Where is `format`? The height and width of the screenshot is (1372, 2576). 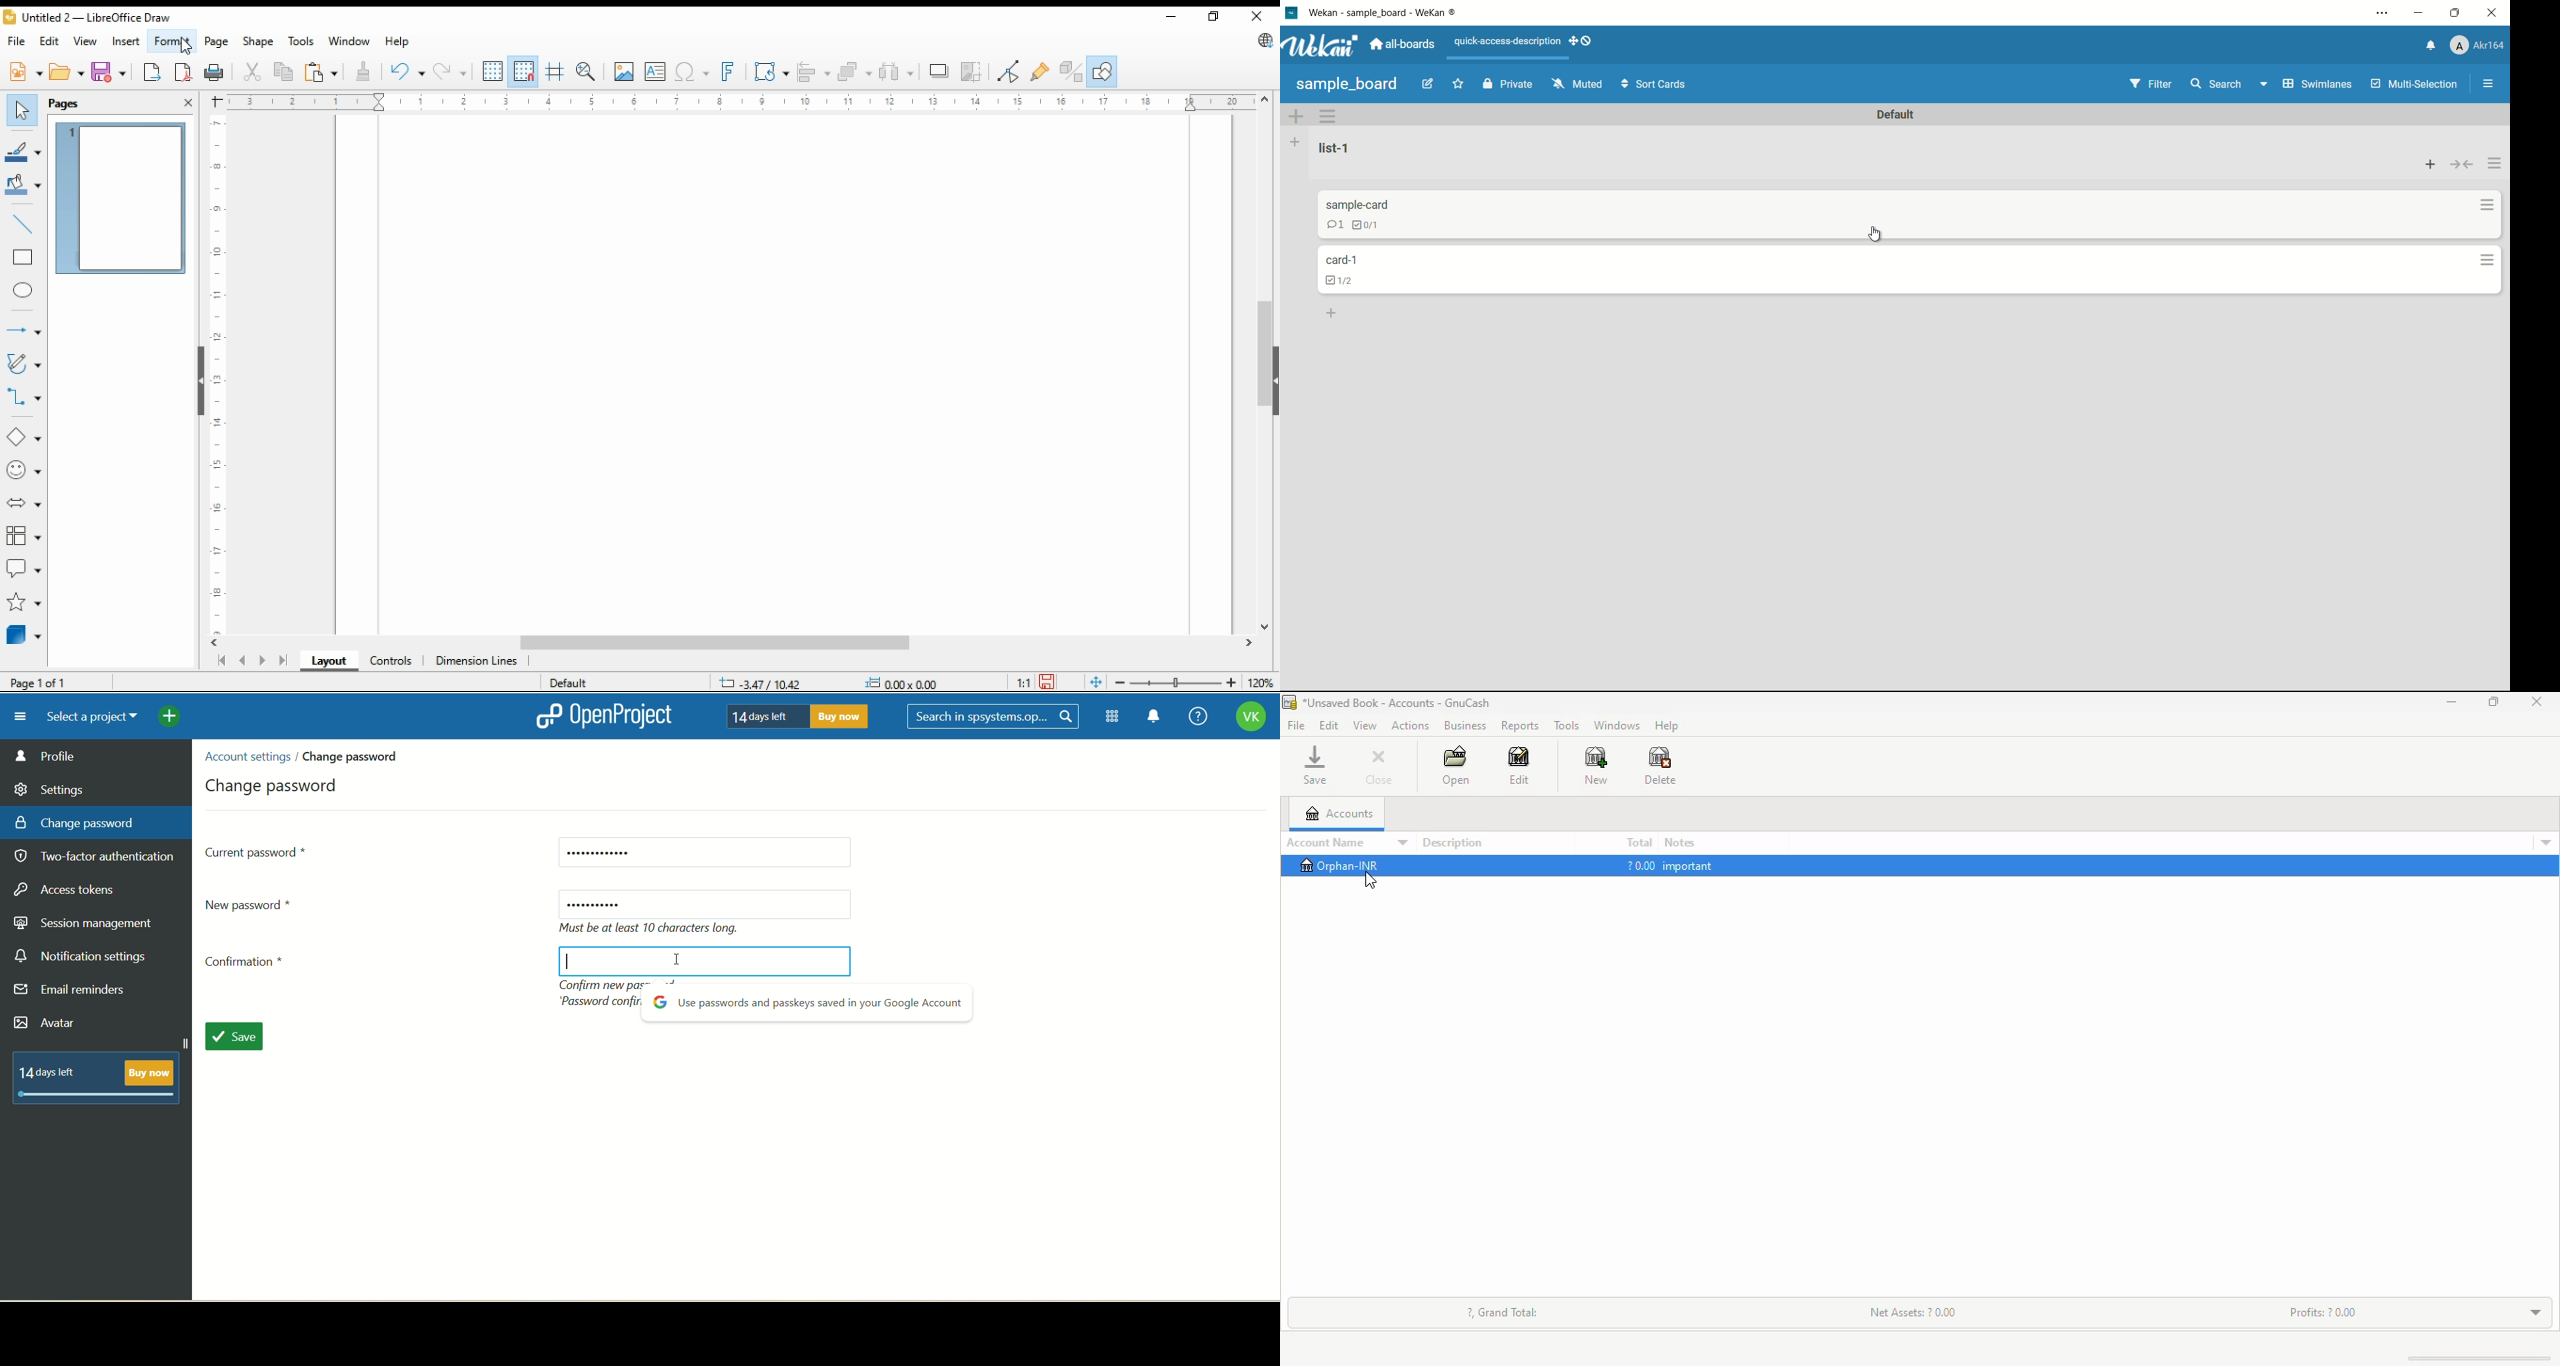
format is located at coordinates (174, 43).